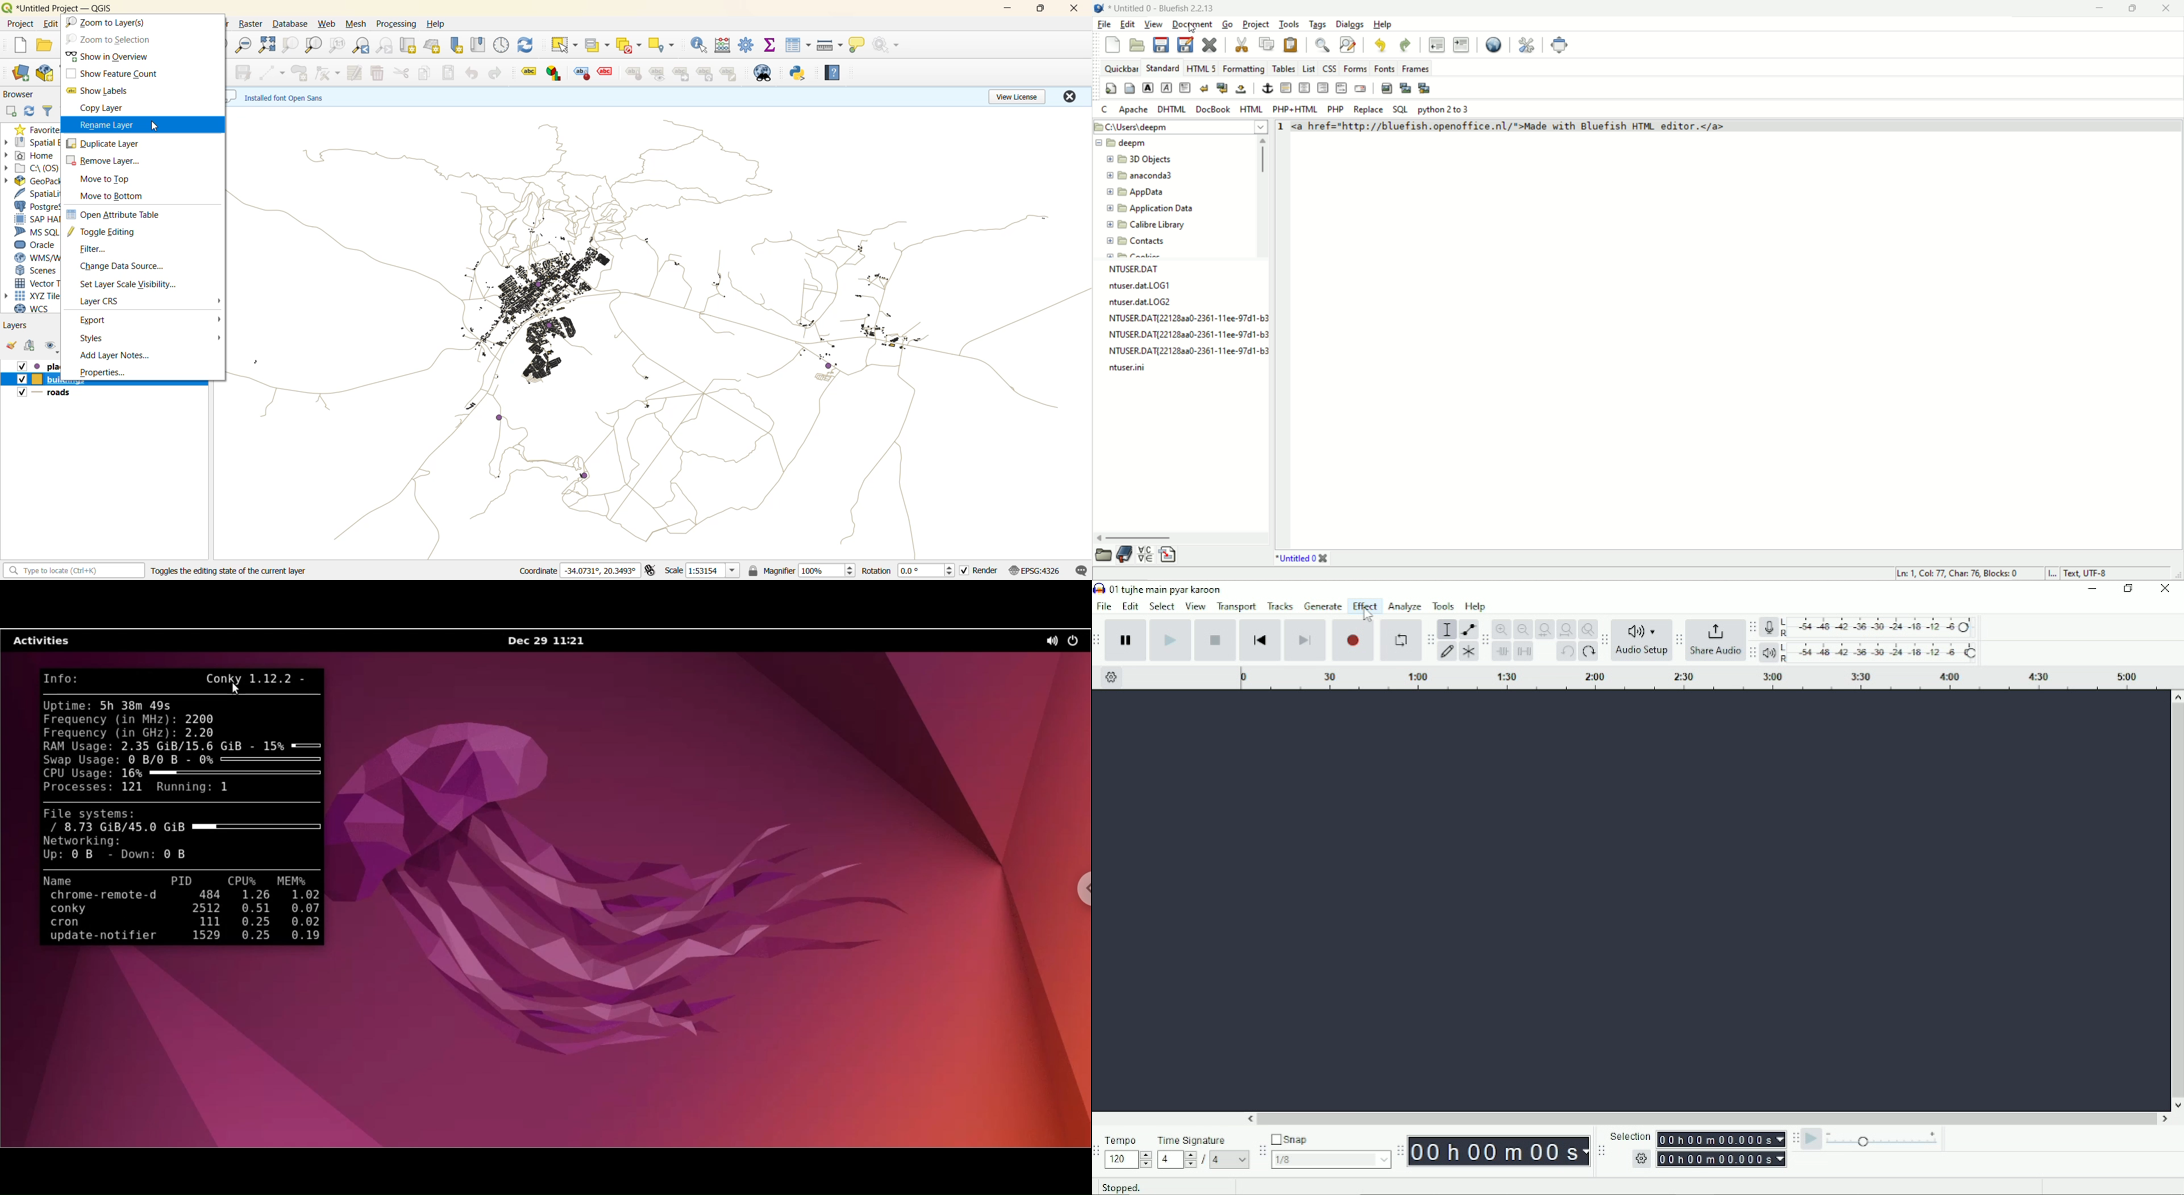 The width and height of the screenshot is (2184, 1204). What do you see at coordinates (400, 72) in the screenshot?
I see `cut` at bounding box center [400, 72].